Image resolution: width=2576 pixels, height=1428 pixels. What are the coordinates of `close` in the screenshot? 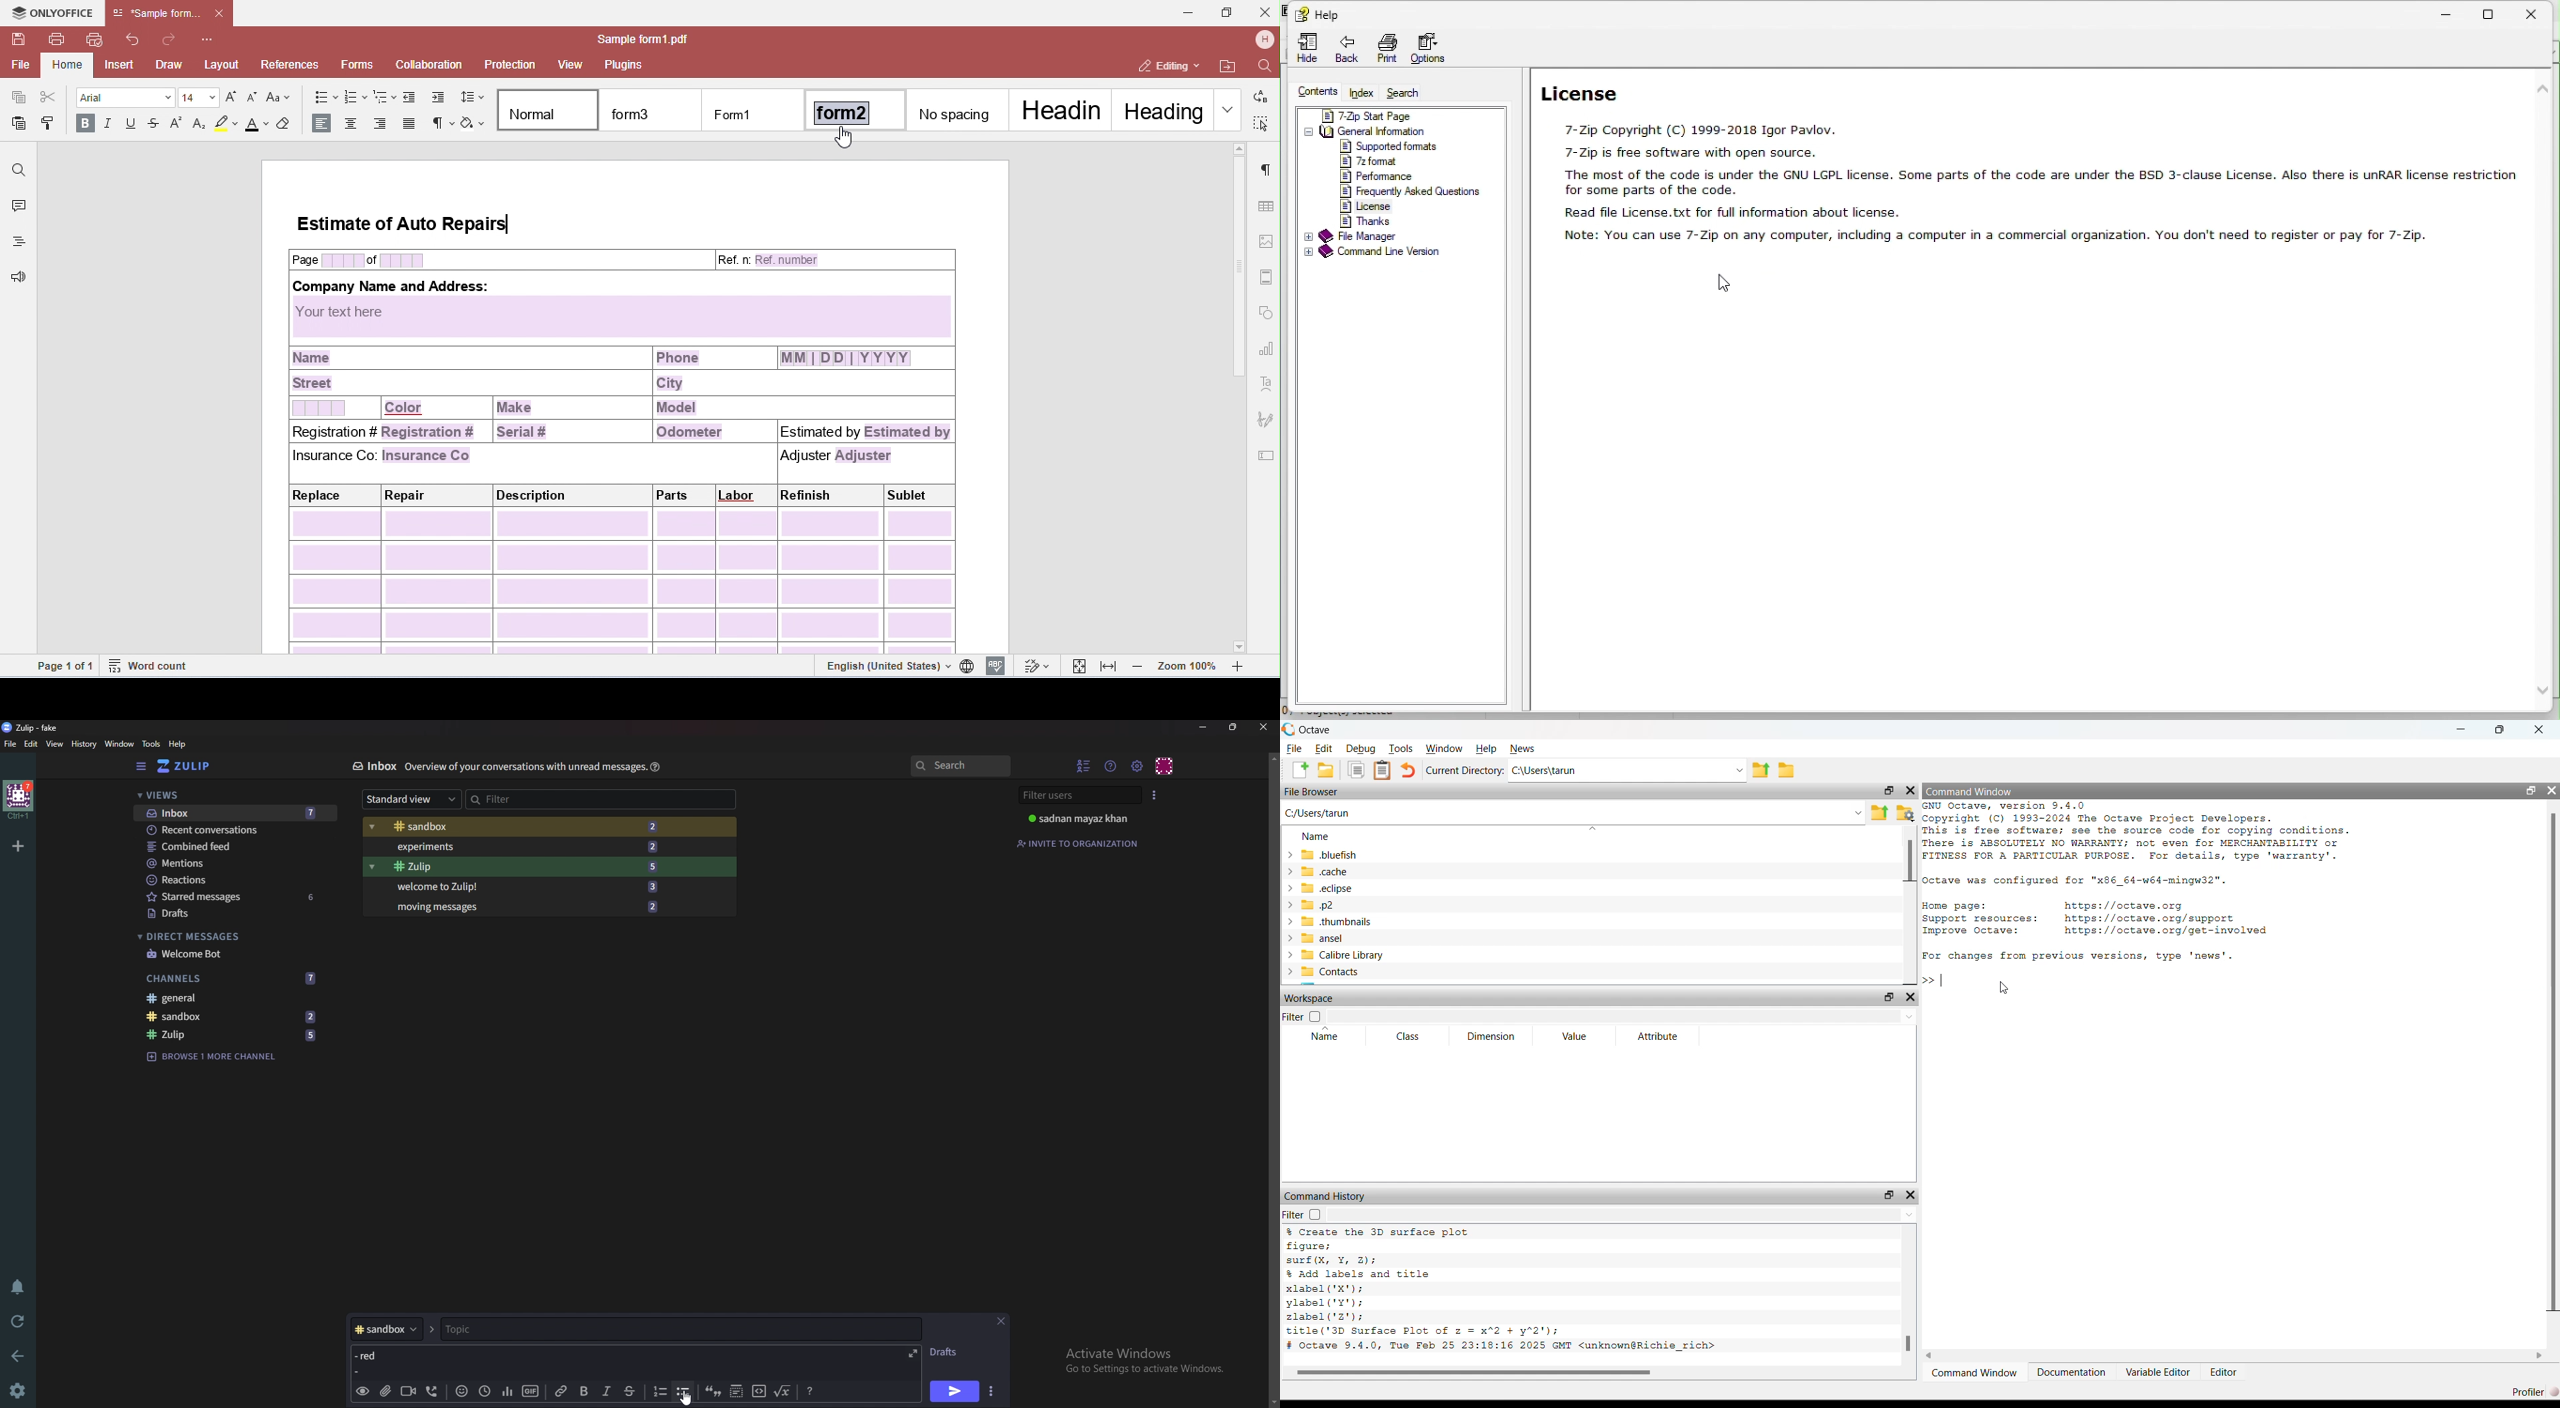 It's located at (1262, 727).